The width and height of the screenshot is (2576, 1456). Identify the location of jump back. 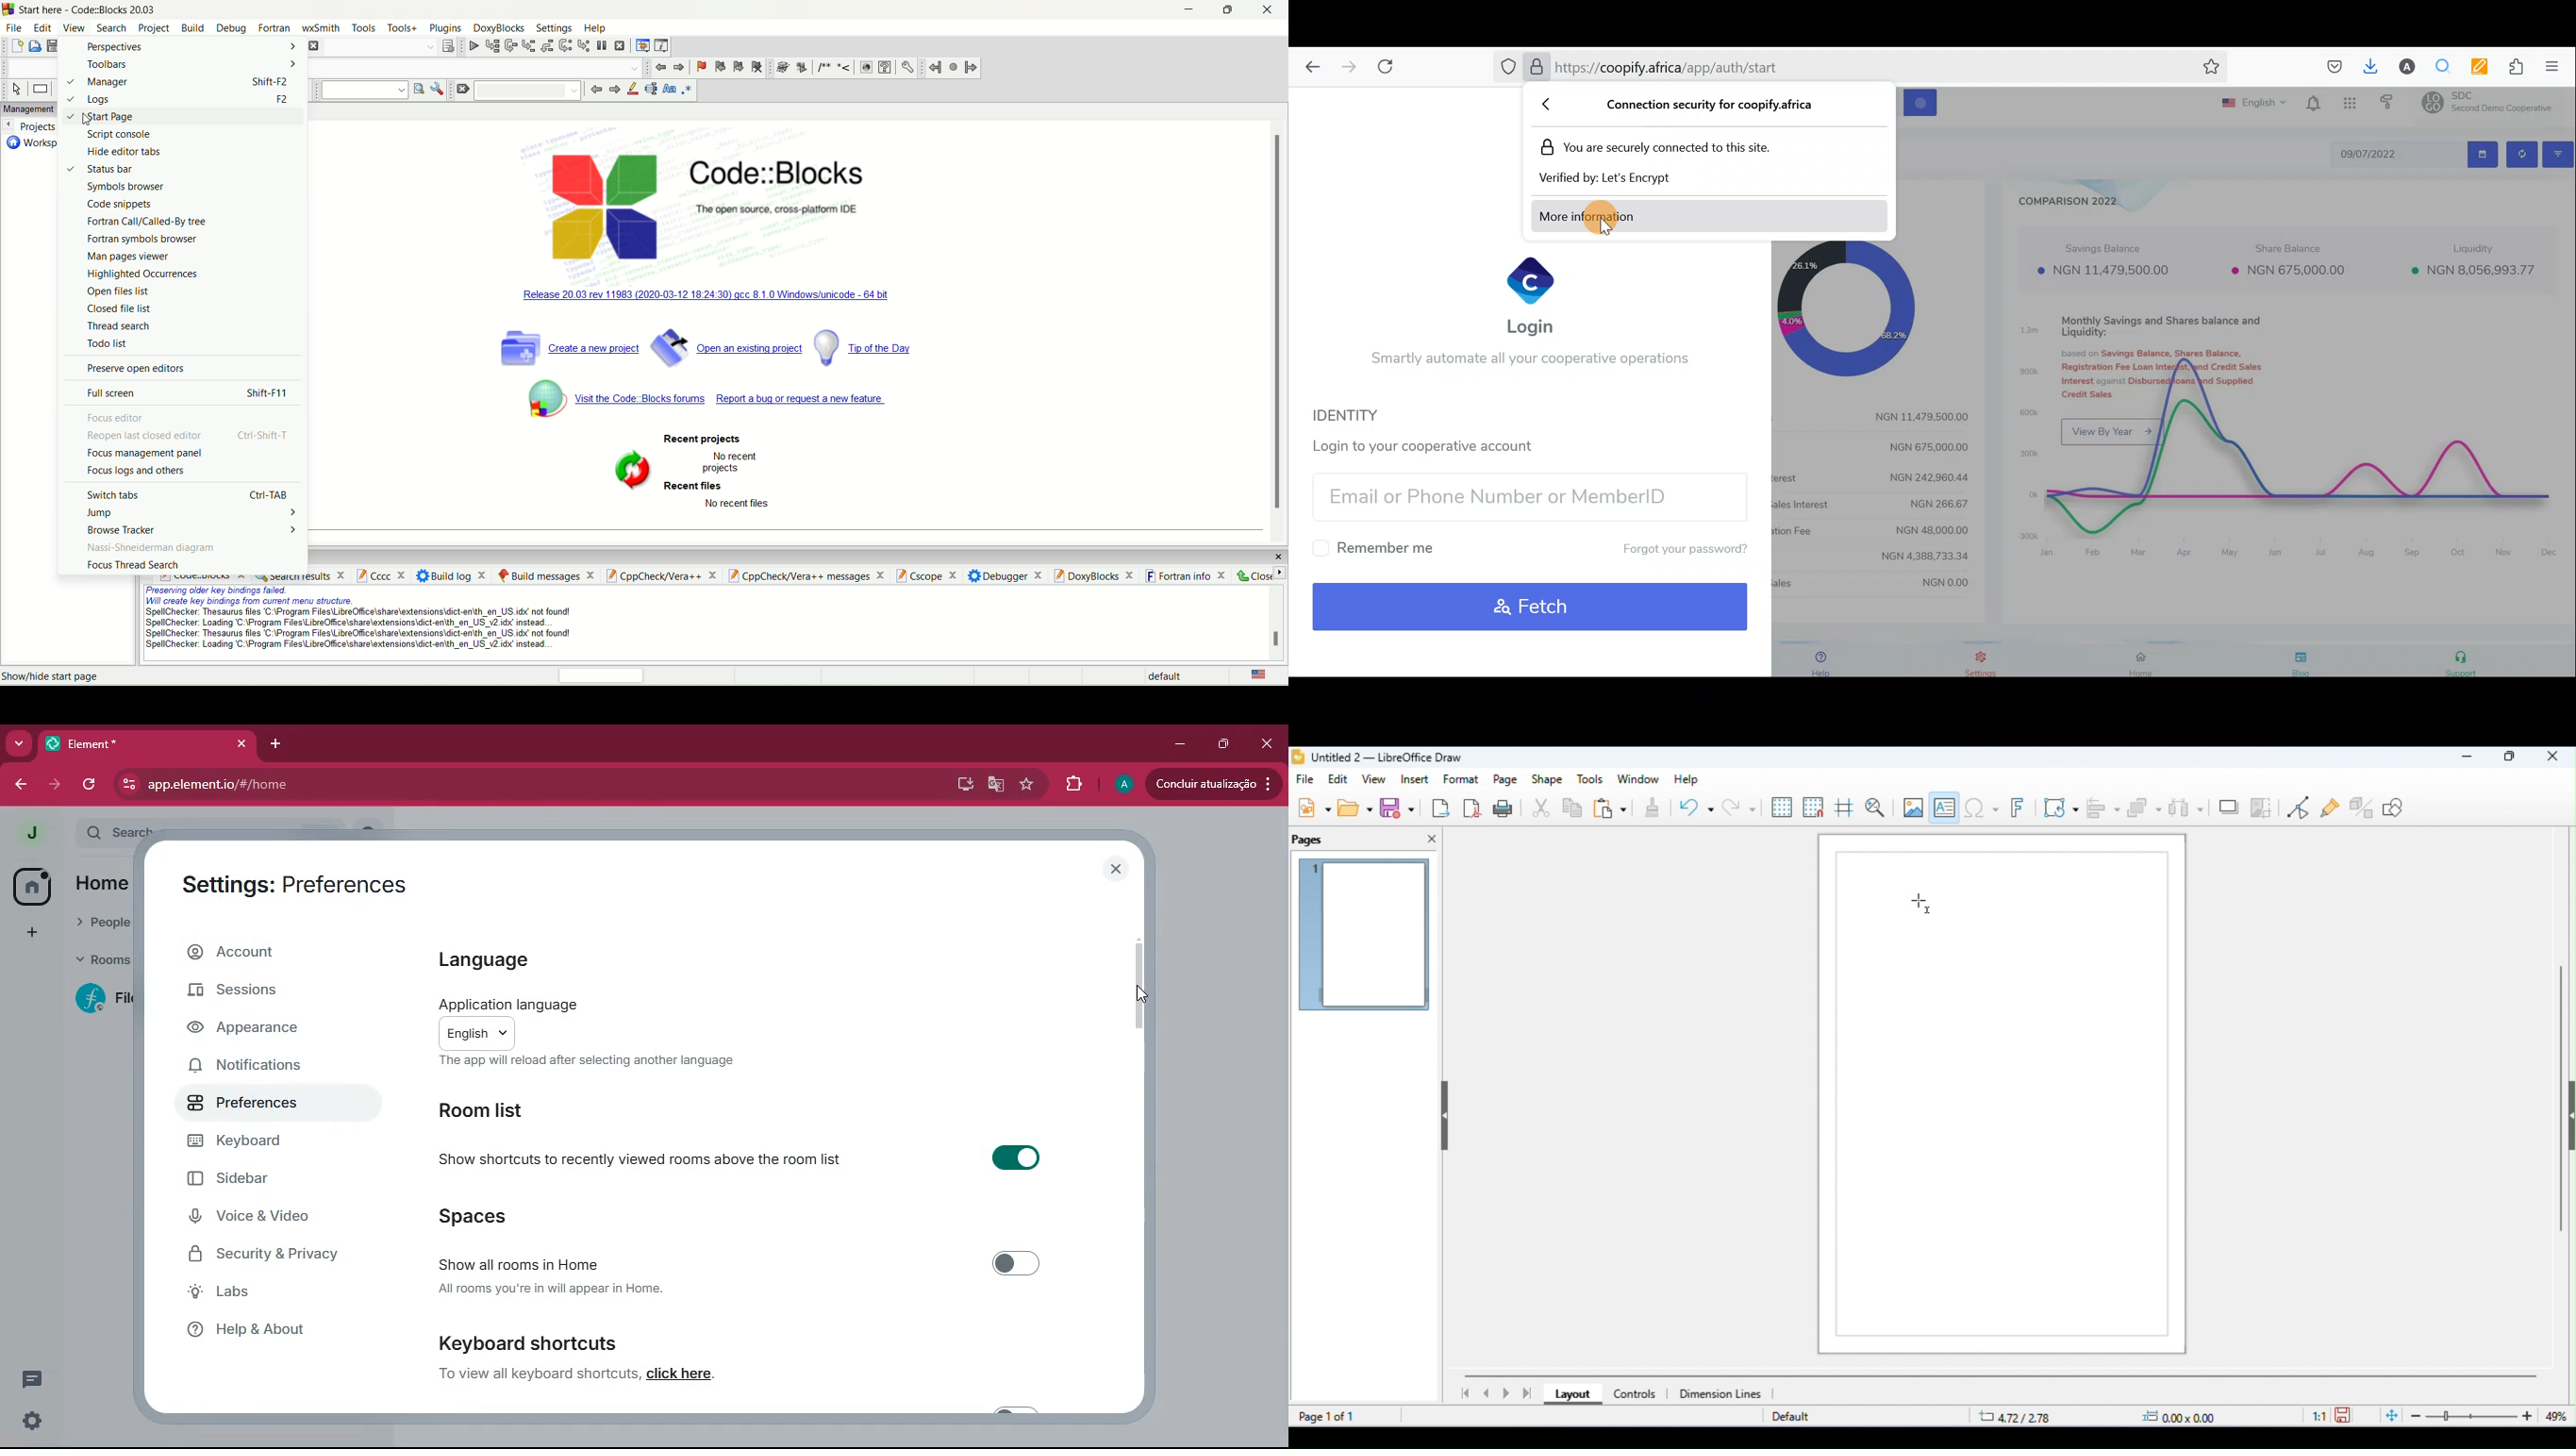
(933, 68).